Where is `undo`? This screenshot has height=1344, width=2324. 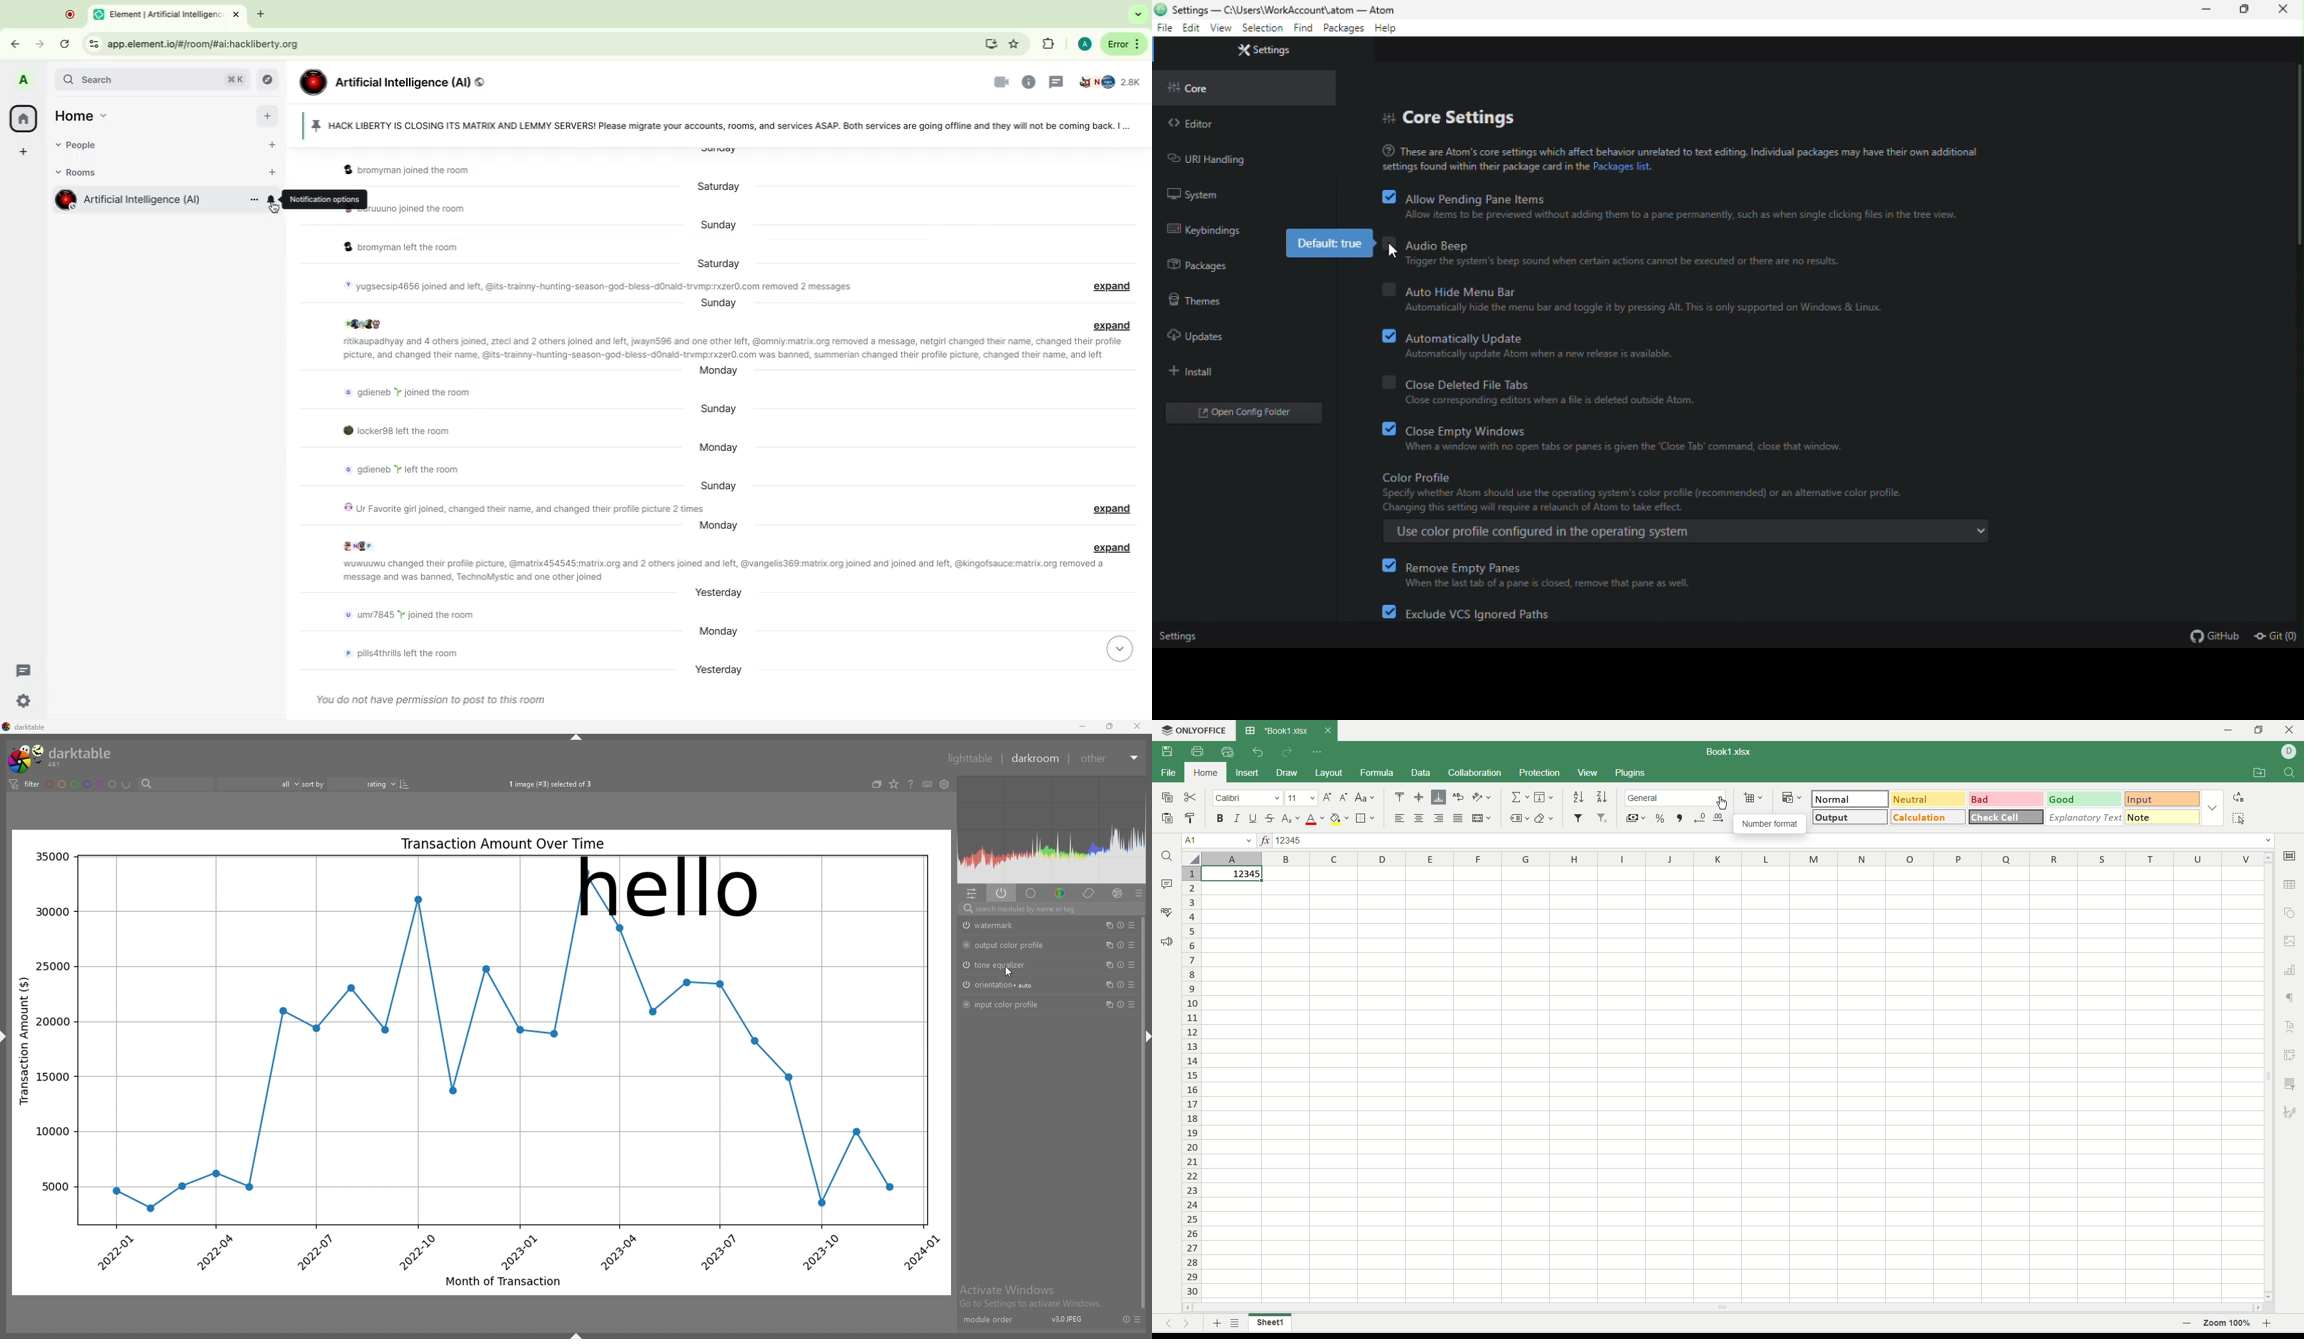 undo is located at coordinates (1259, 752).